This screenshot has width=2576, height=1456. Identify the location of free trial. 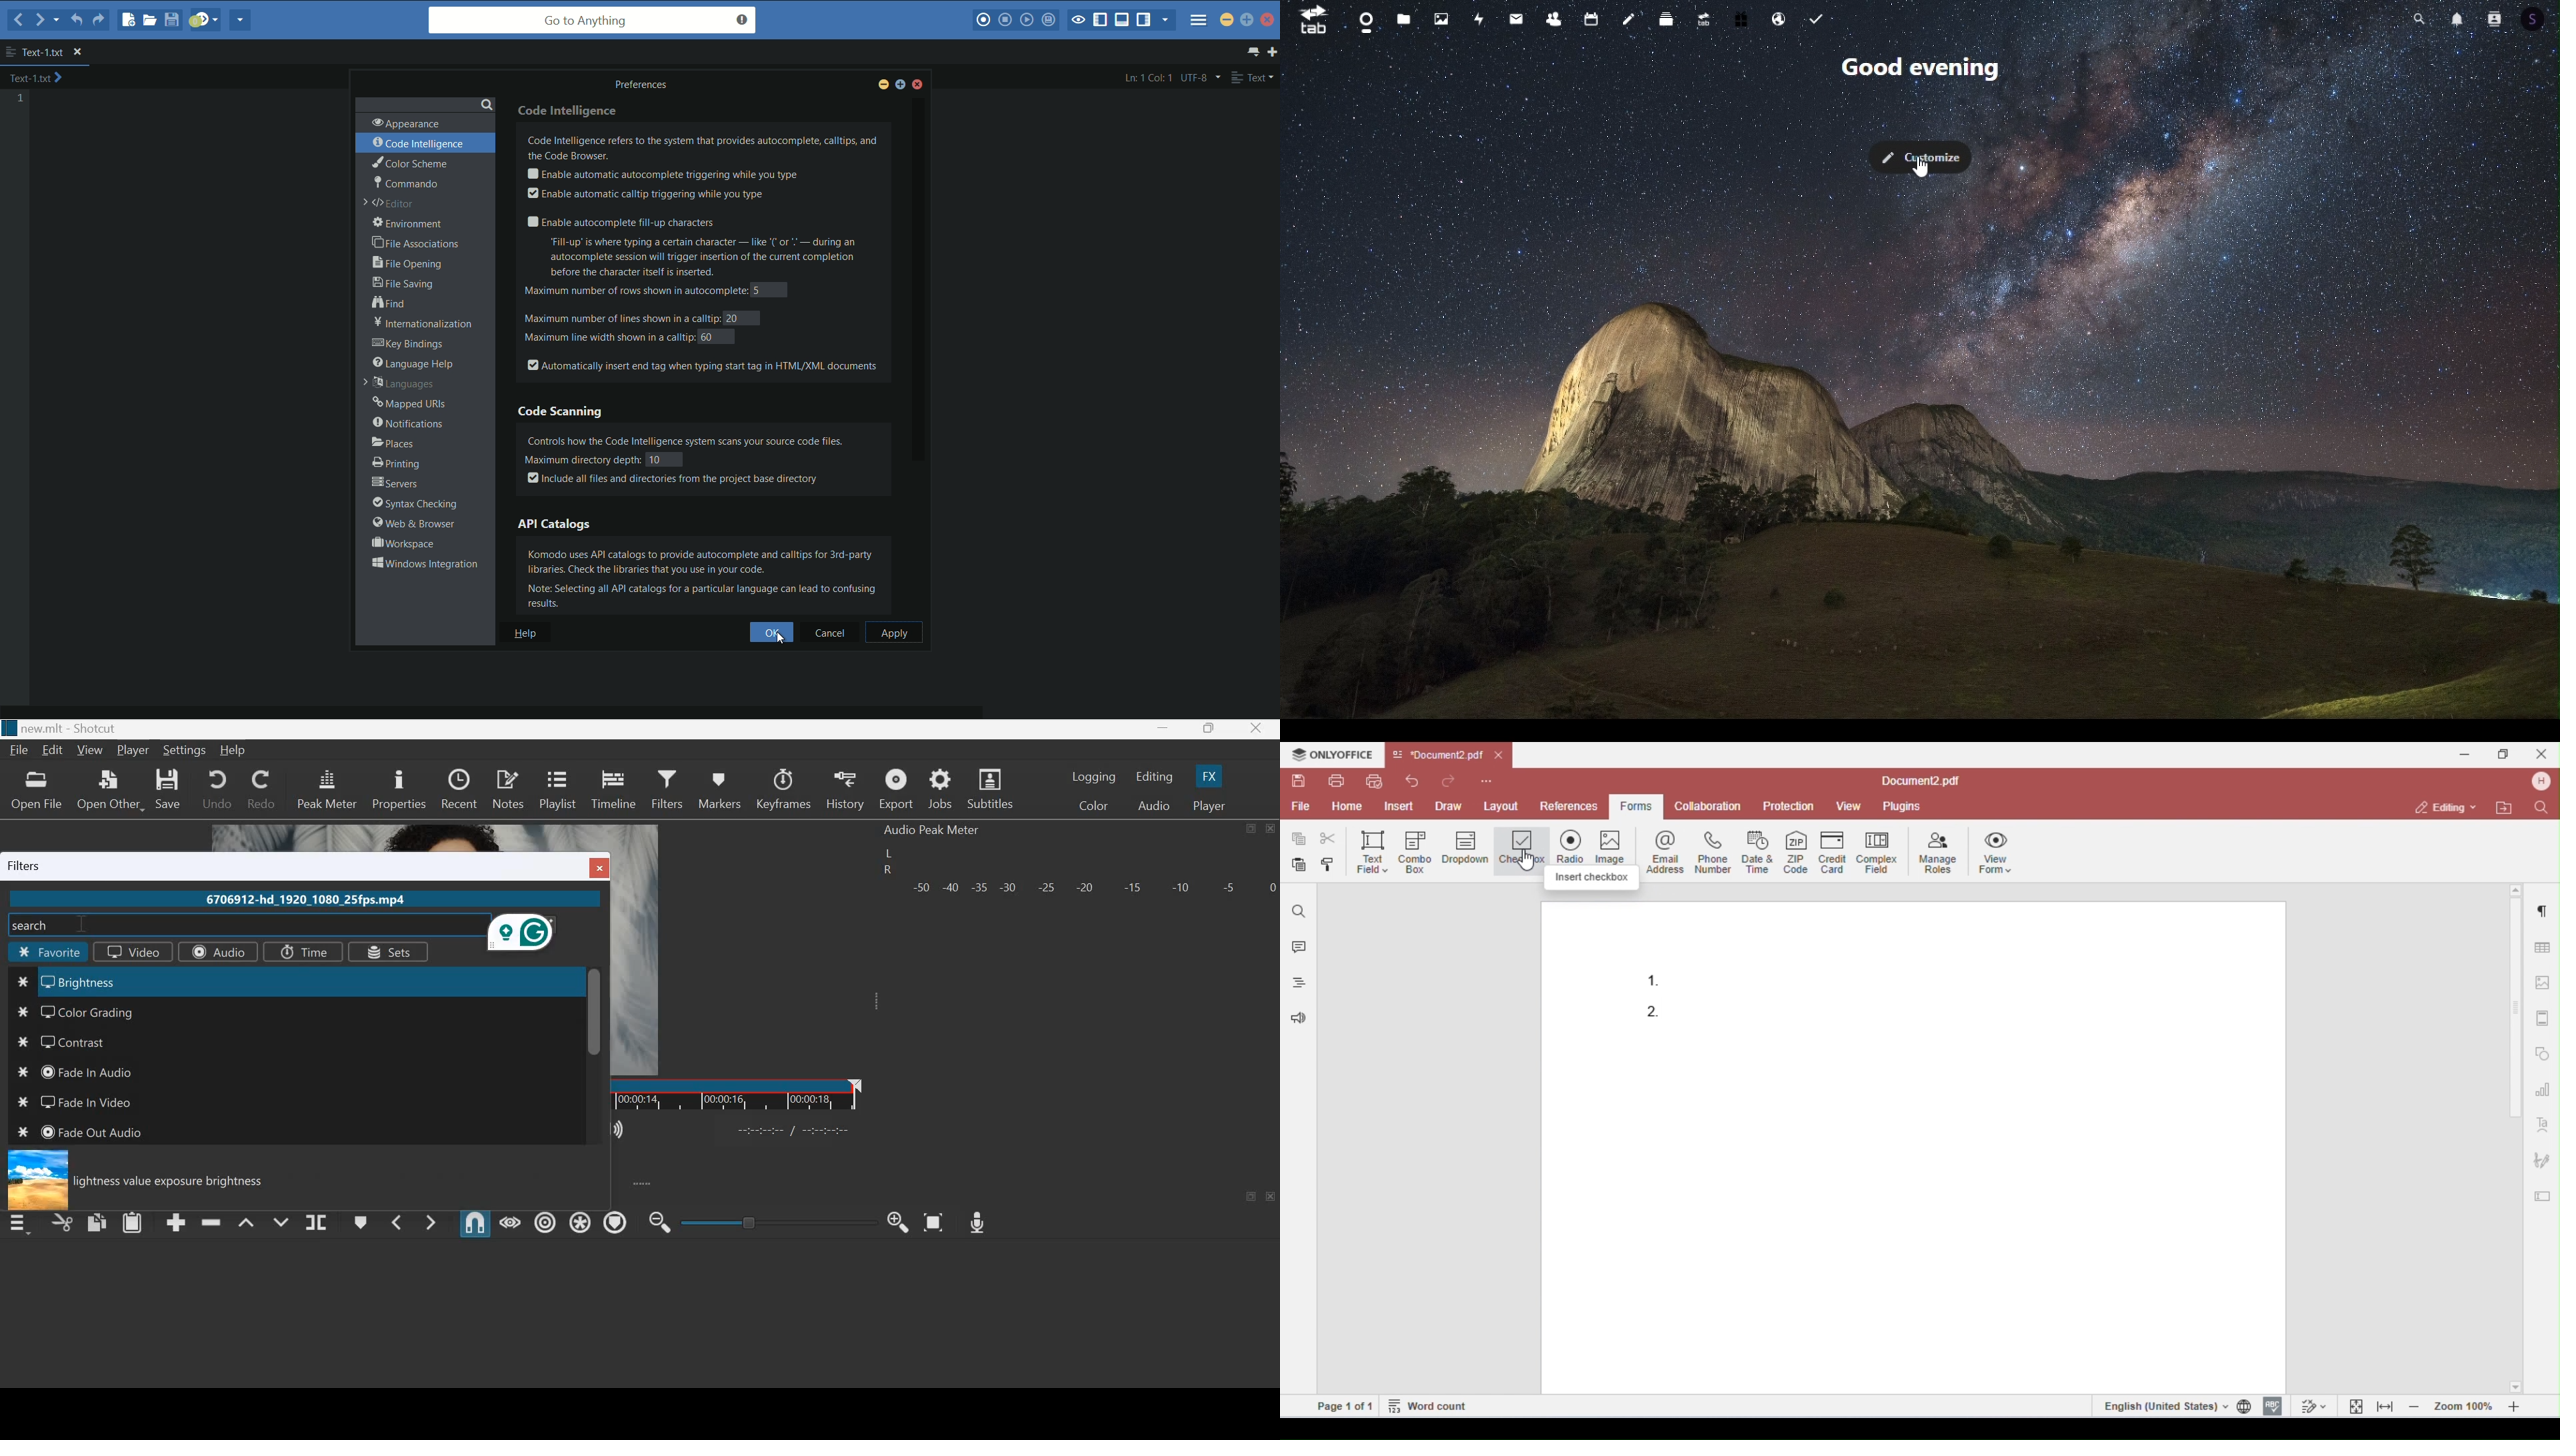
(1743, 18).